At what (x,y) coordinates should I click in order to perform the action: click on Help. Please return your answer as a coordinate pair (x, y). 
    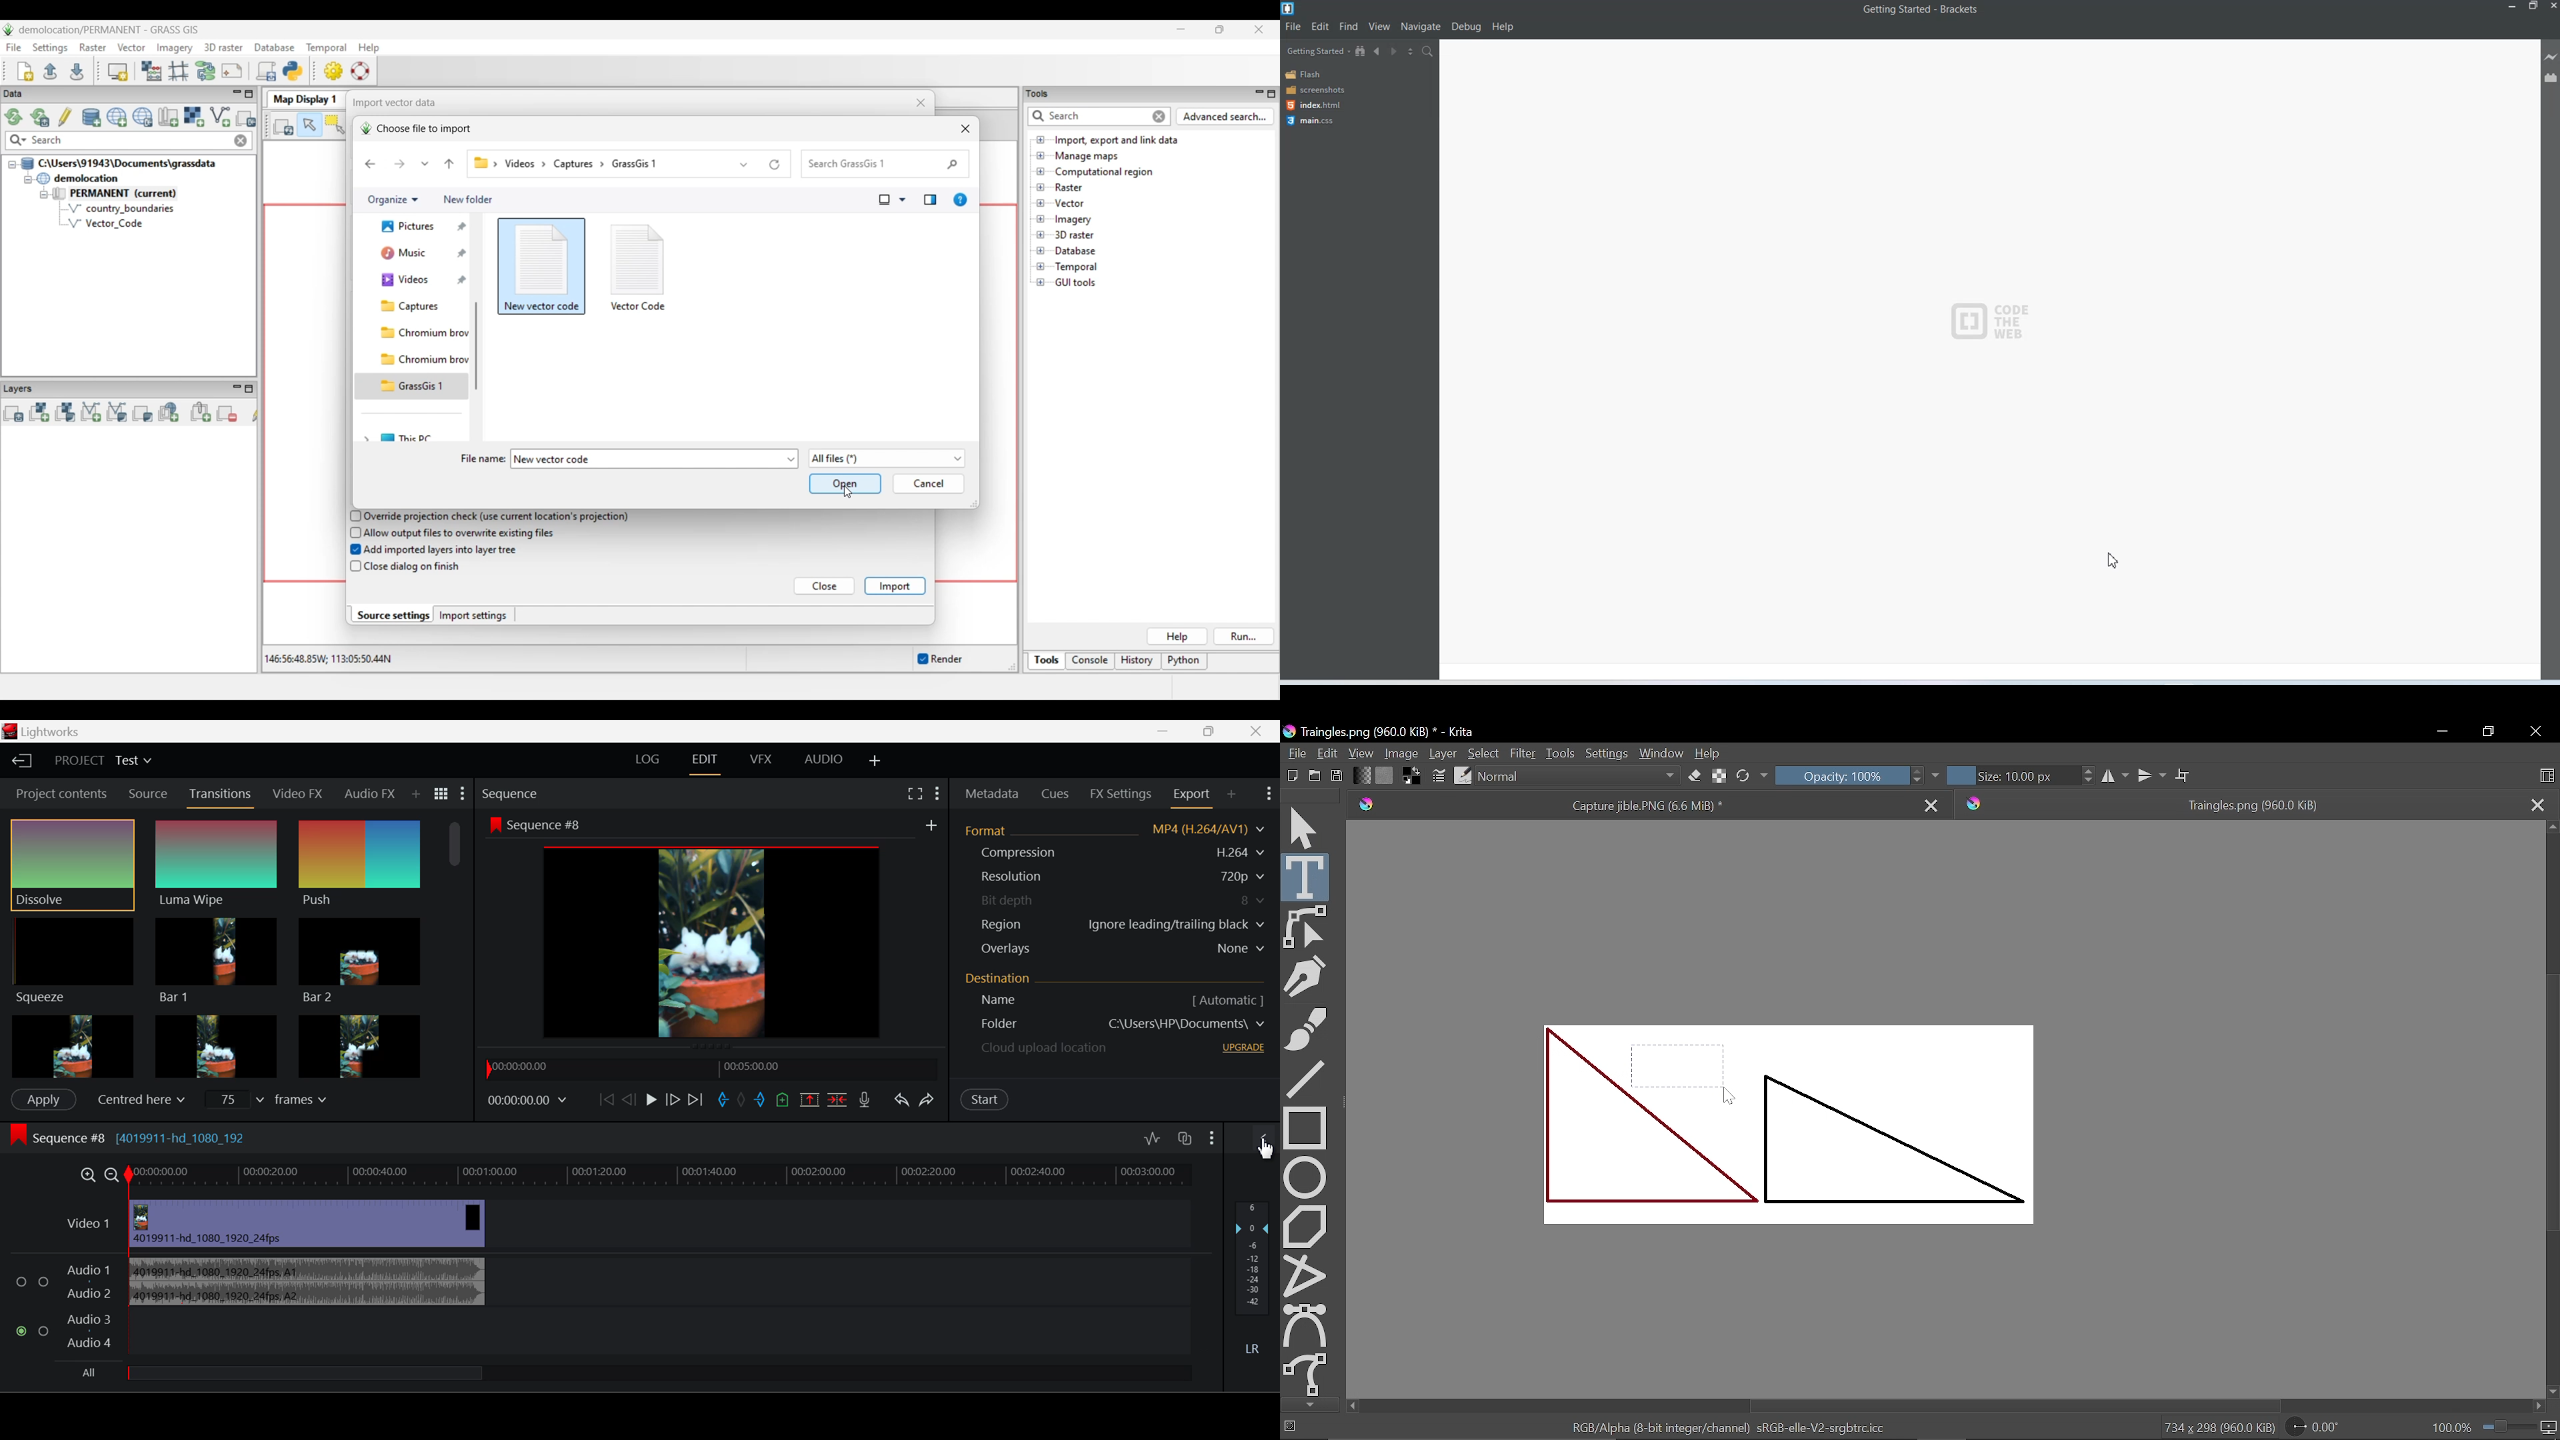
    Looking at the image, I should click on (1710, 755).